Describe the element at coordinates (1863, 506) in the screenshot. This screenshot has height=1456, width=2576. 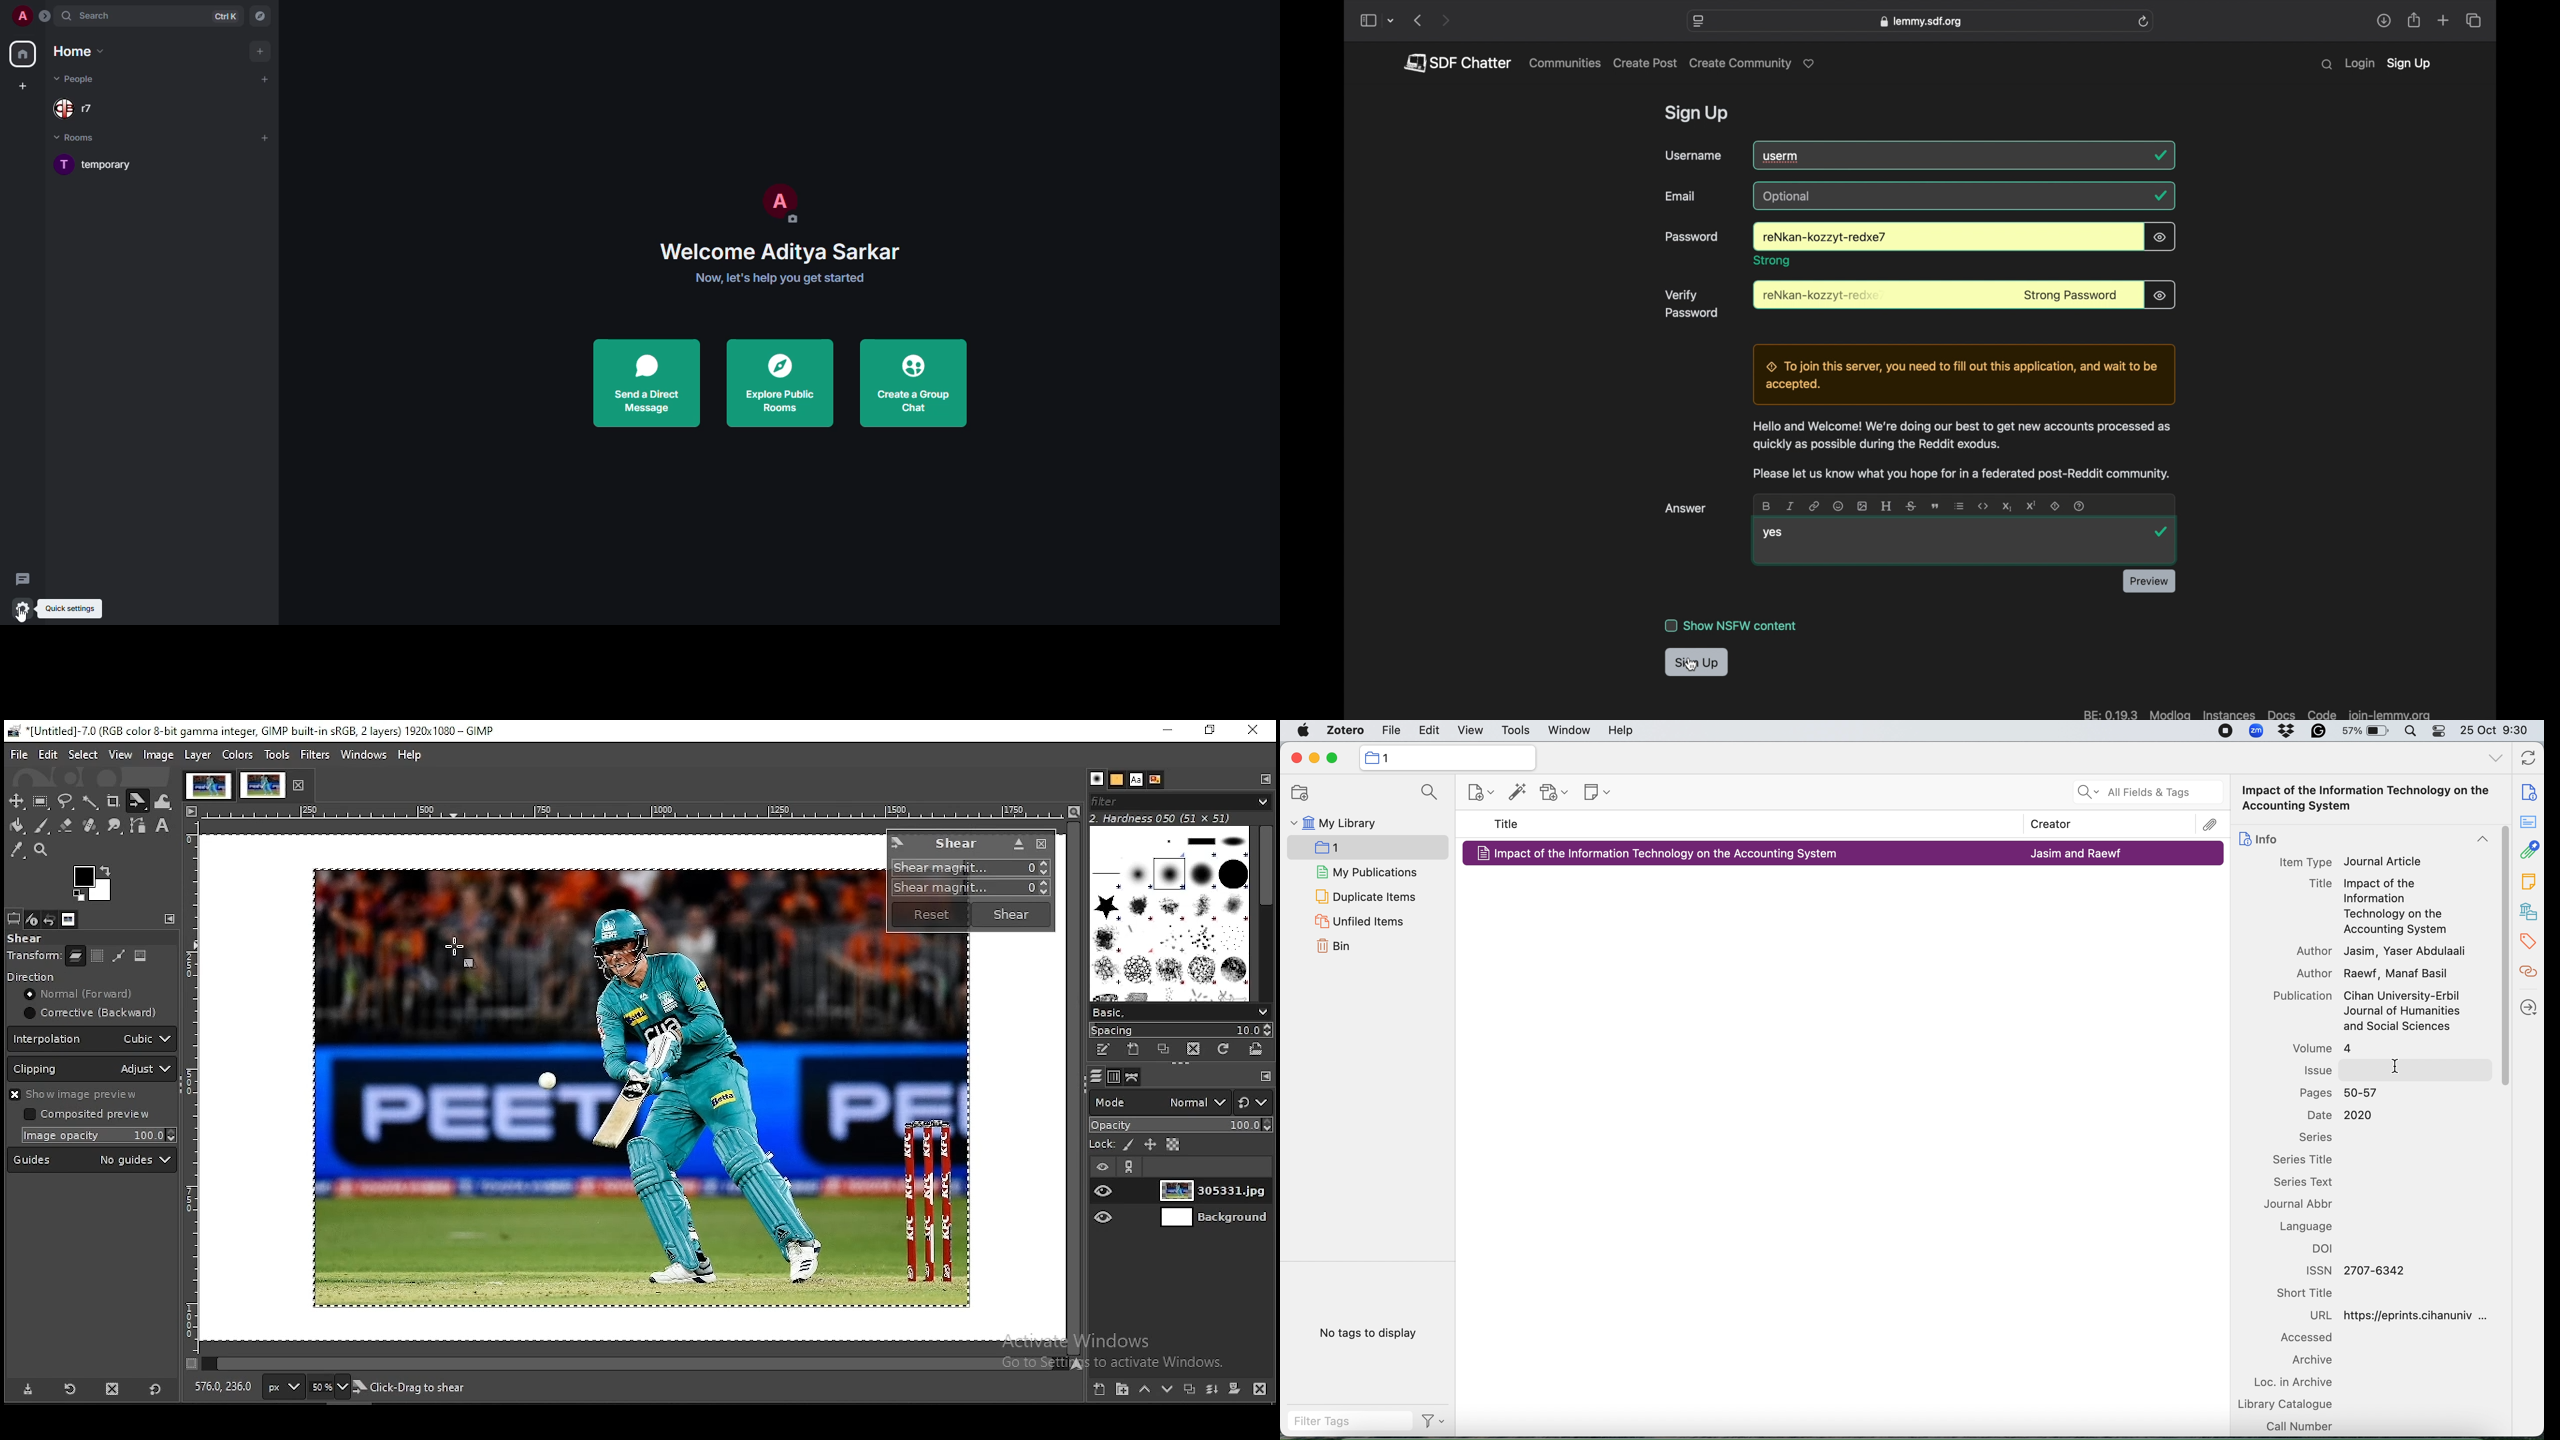
I see `image` at that location.